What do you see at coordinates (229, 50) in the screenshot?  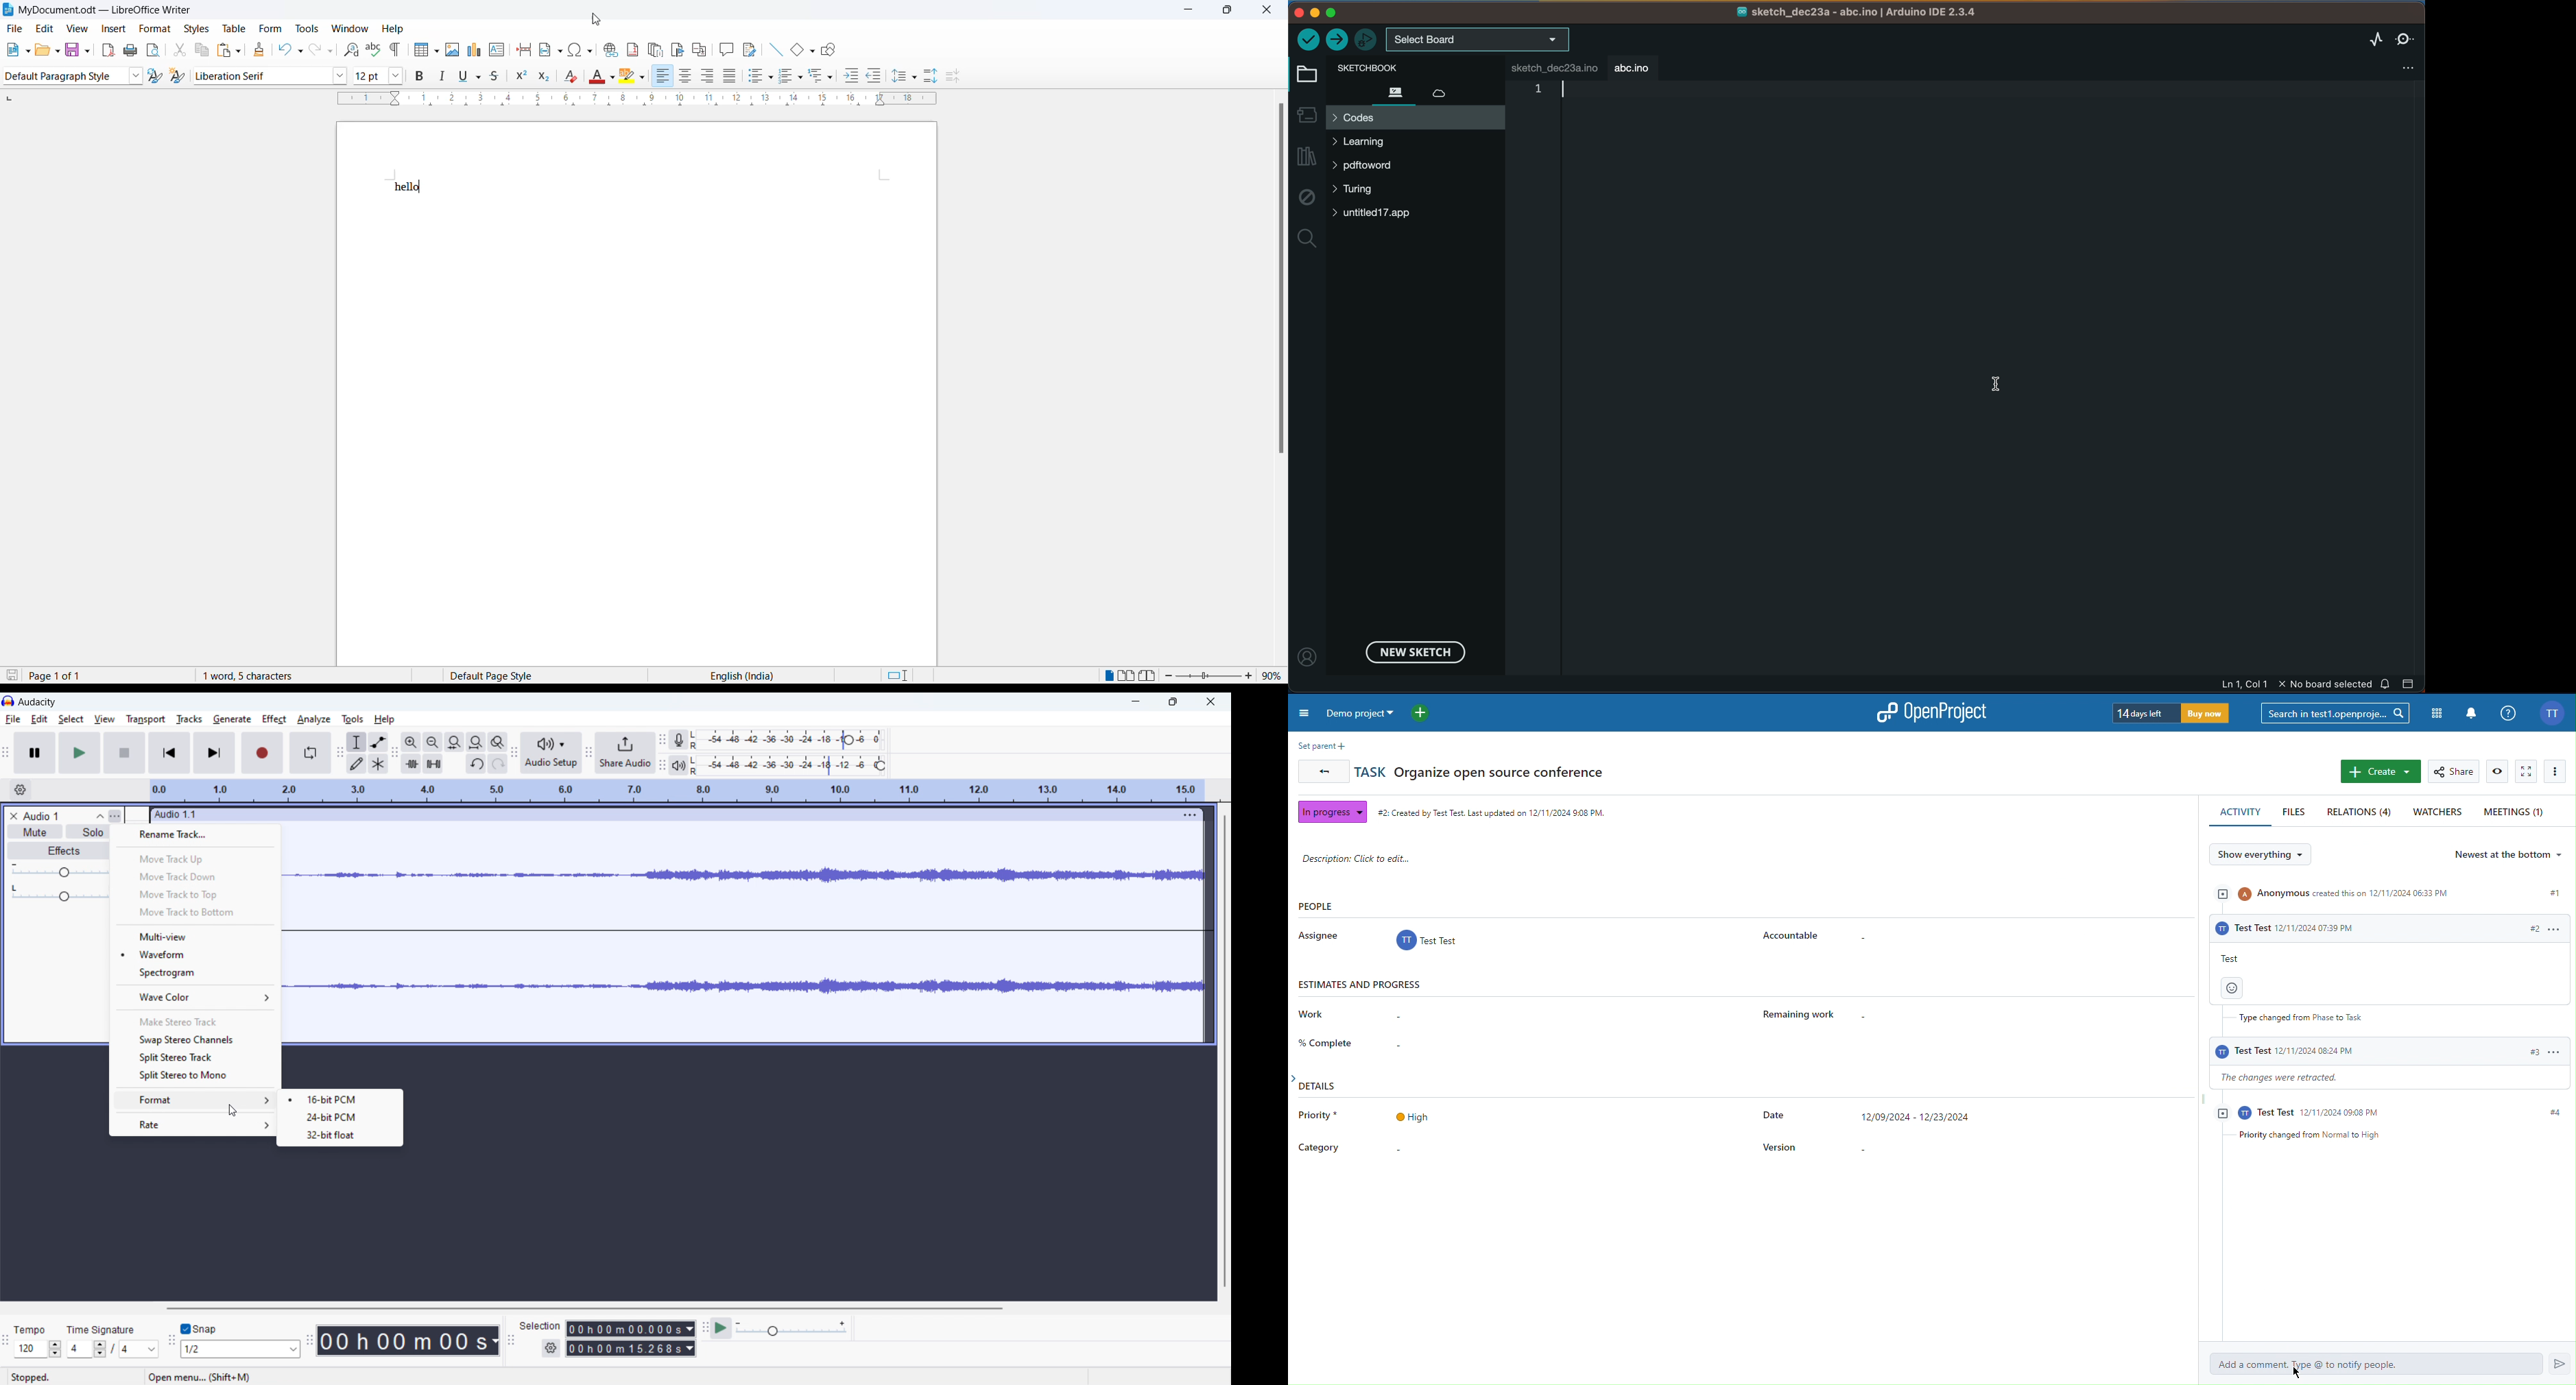 I see `Paste options` at bounding box center [229, 50].